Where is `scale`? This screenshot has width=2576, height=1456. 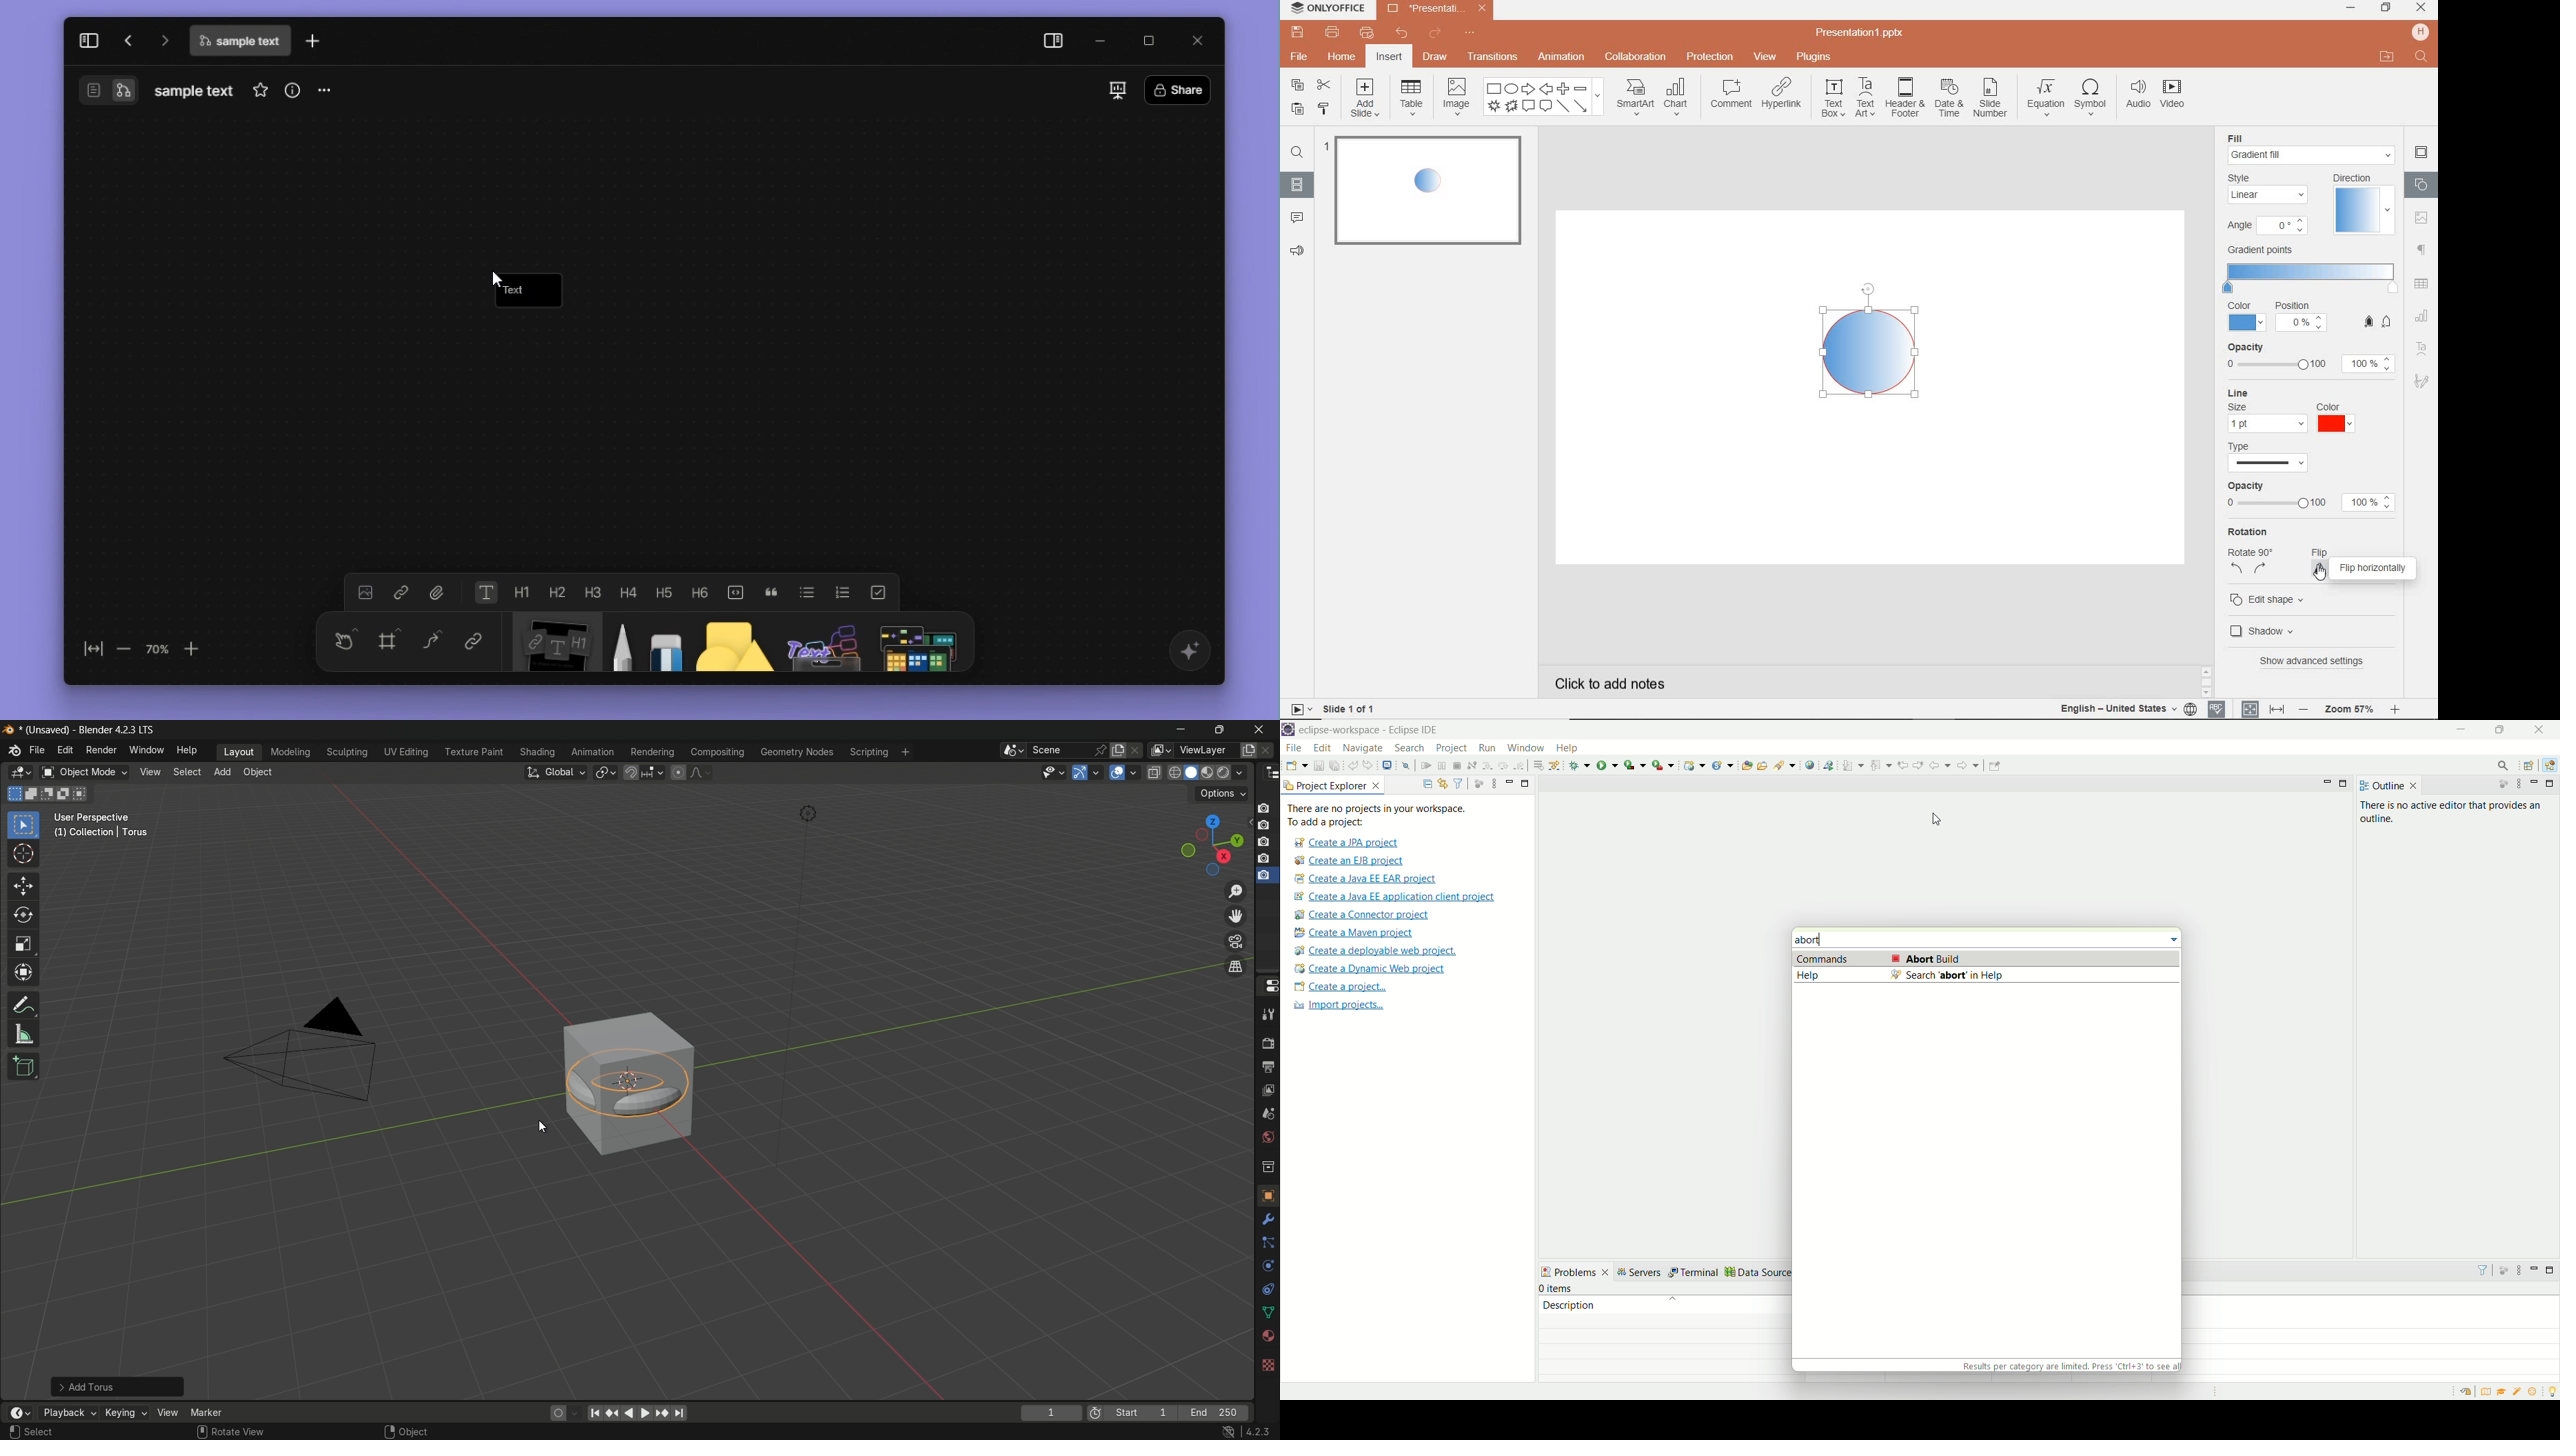
scale is located at coordinates (23, 945).